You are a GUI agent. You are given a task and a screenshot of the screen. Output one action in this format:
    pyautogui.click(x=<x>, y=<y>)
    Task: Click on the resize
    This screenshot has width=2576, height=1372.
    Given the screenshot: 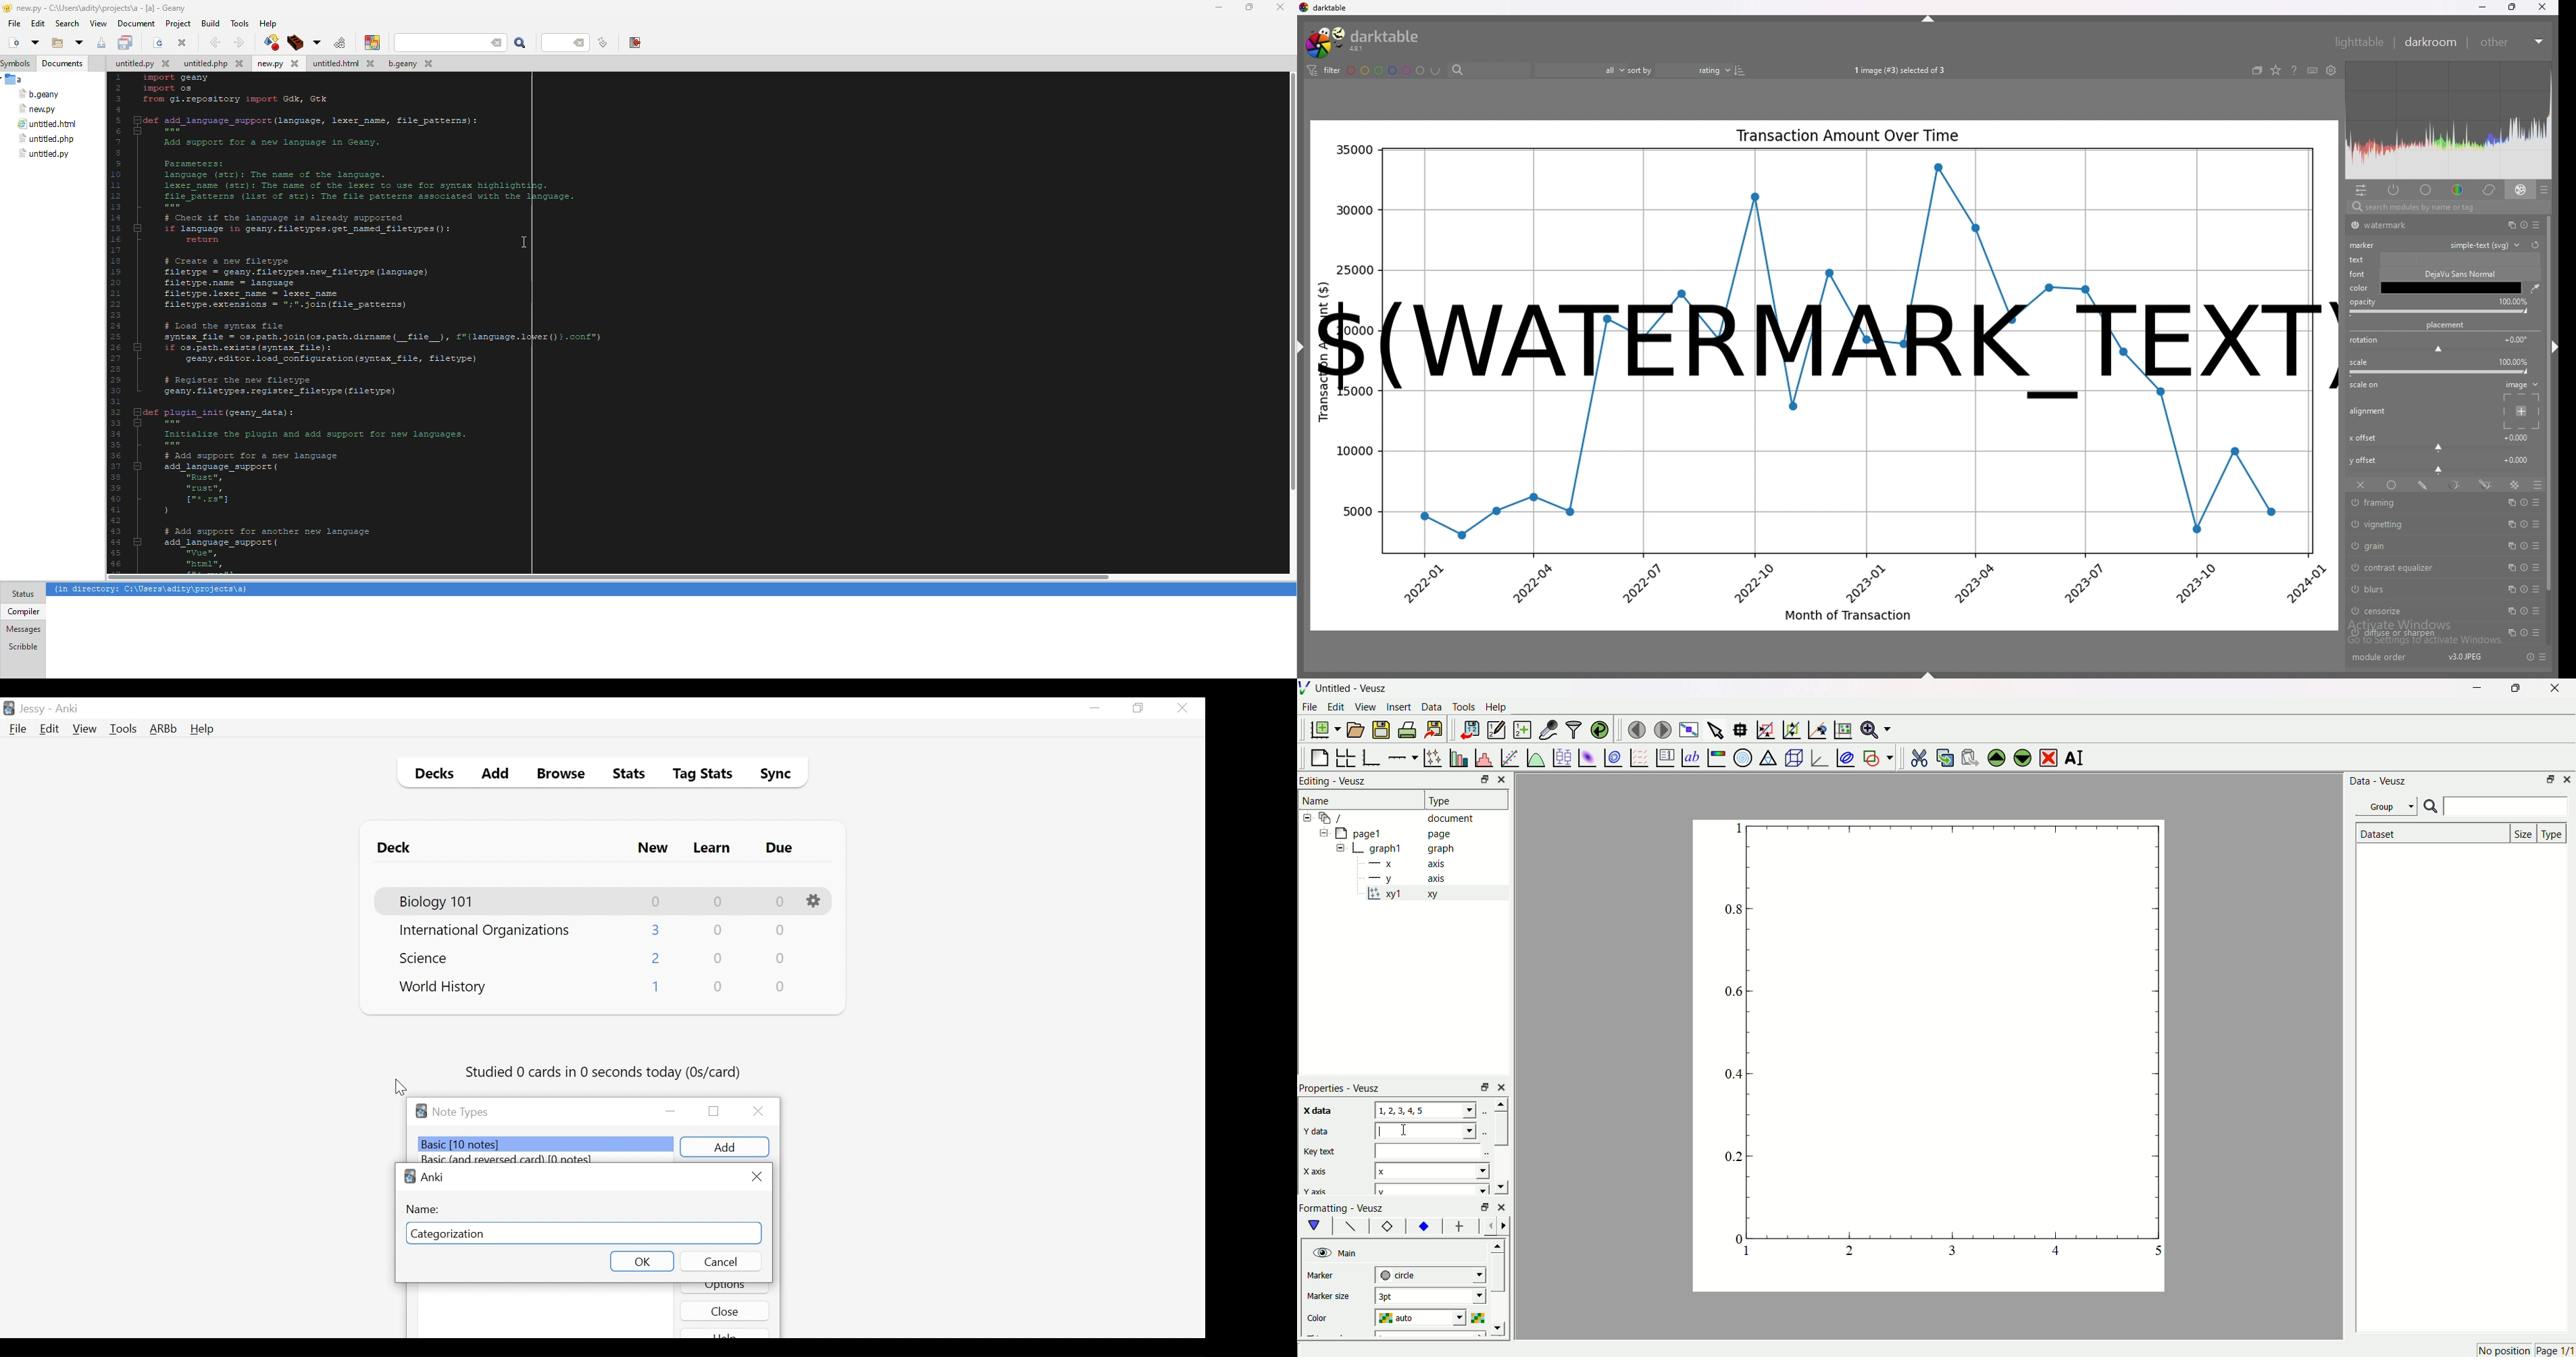 What is the action you would take?
    pyautogui.click(x=2512, y=7)
    